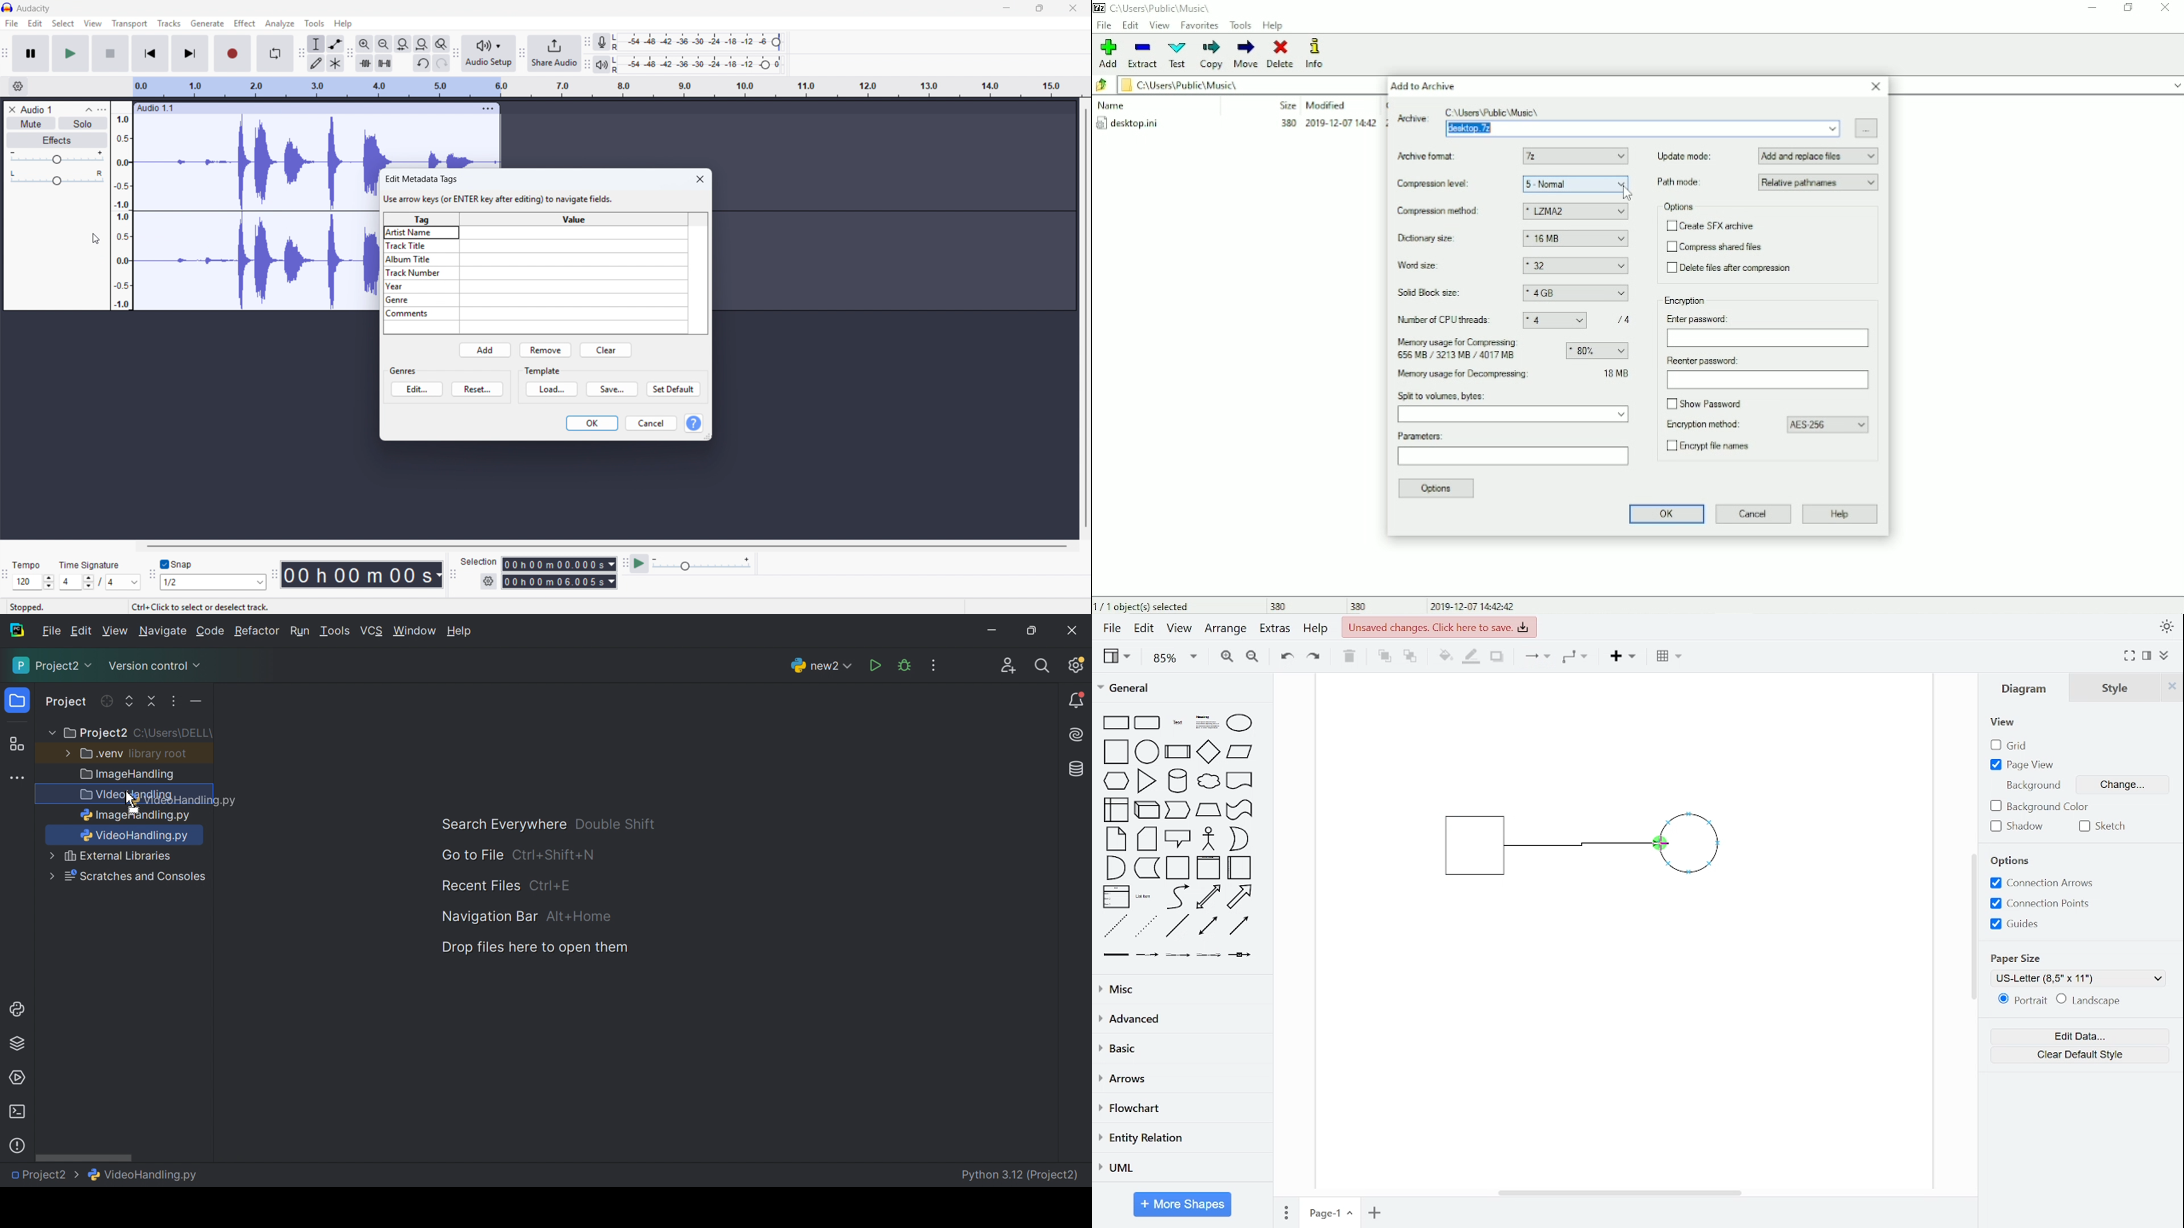 This screenshot has height=1232, width=2184. Describe the element at coordinates (190, 54) in the screenshot. I see `skip to end` at that location.